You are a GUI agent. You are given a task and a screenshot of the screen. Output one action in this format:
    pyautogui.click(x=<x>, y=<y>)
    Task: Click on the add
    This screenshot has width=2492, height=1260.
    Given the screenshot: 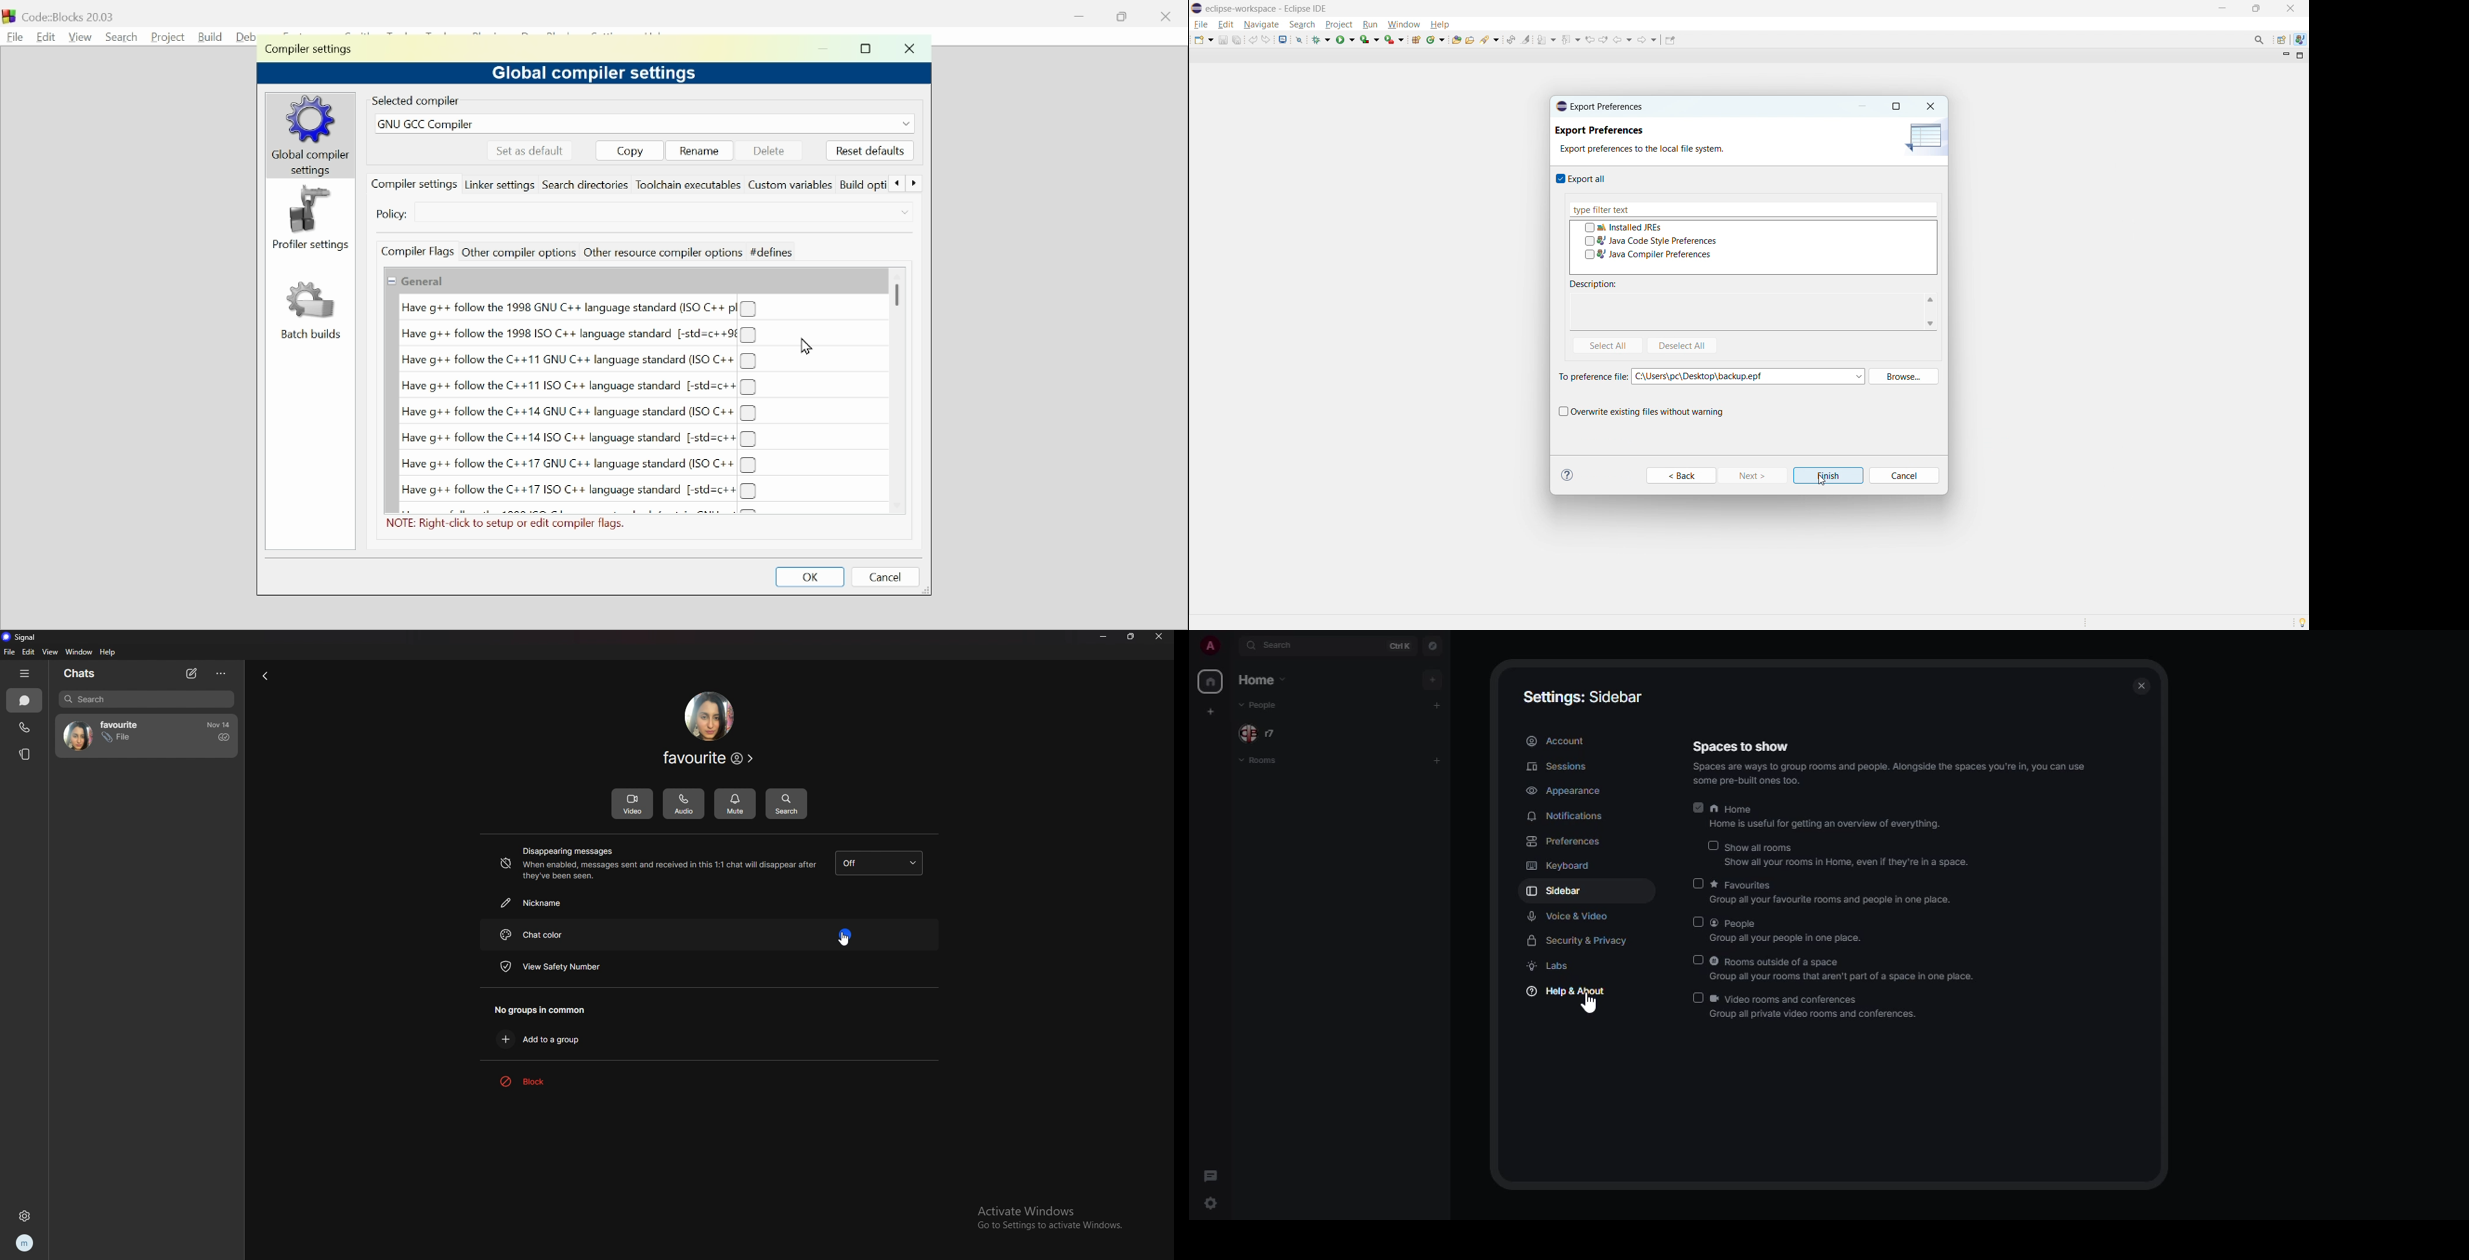 What is the action you would take?
    pyautogui.click(x=1435, y=680)
    